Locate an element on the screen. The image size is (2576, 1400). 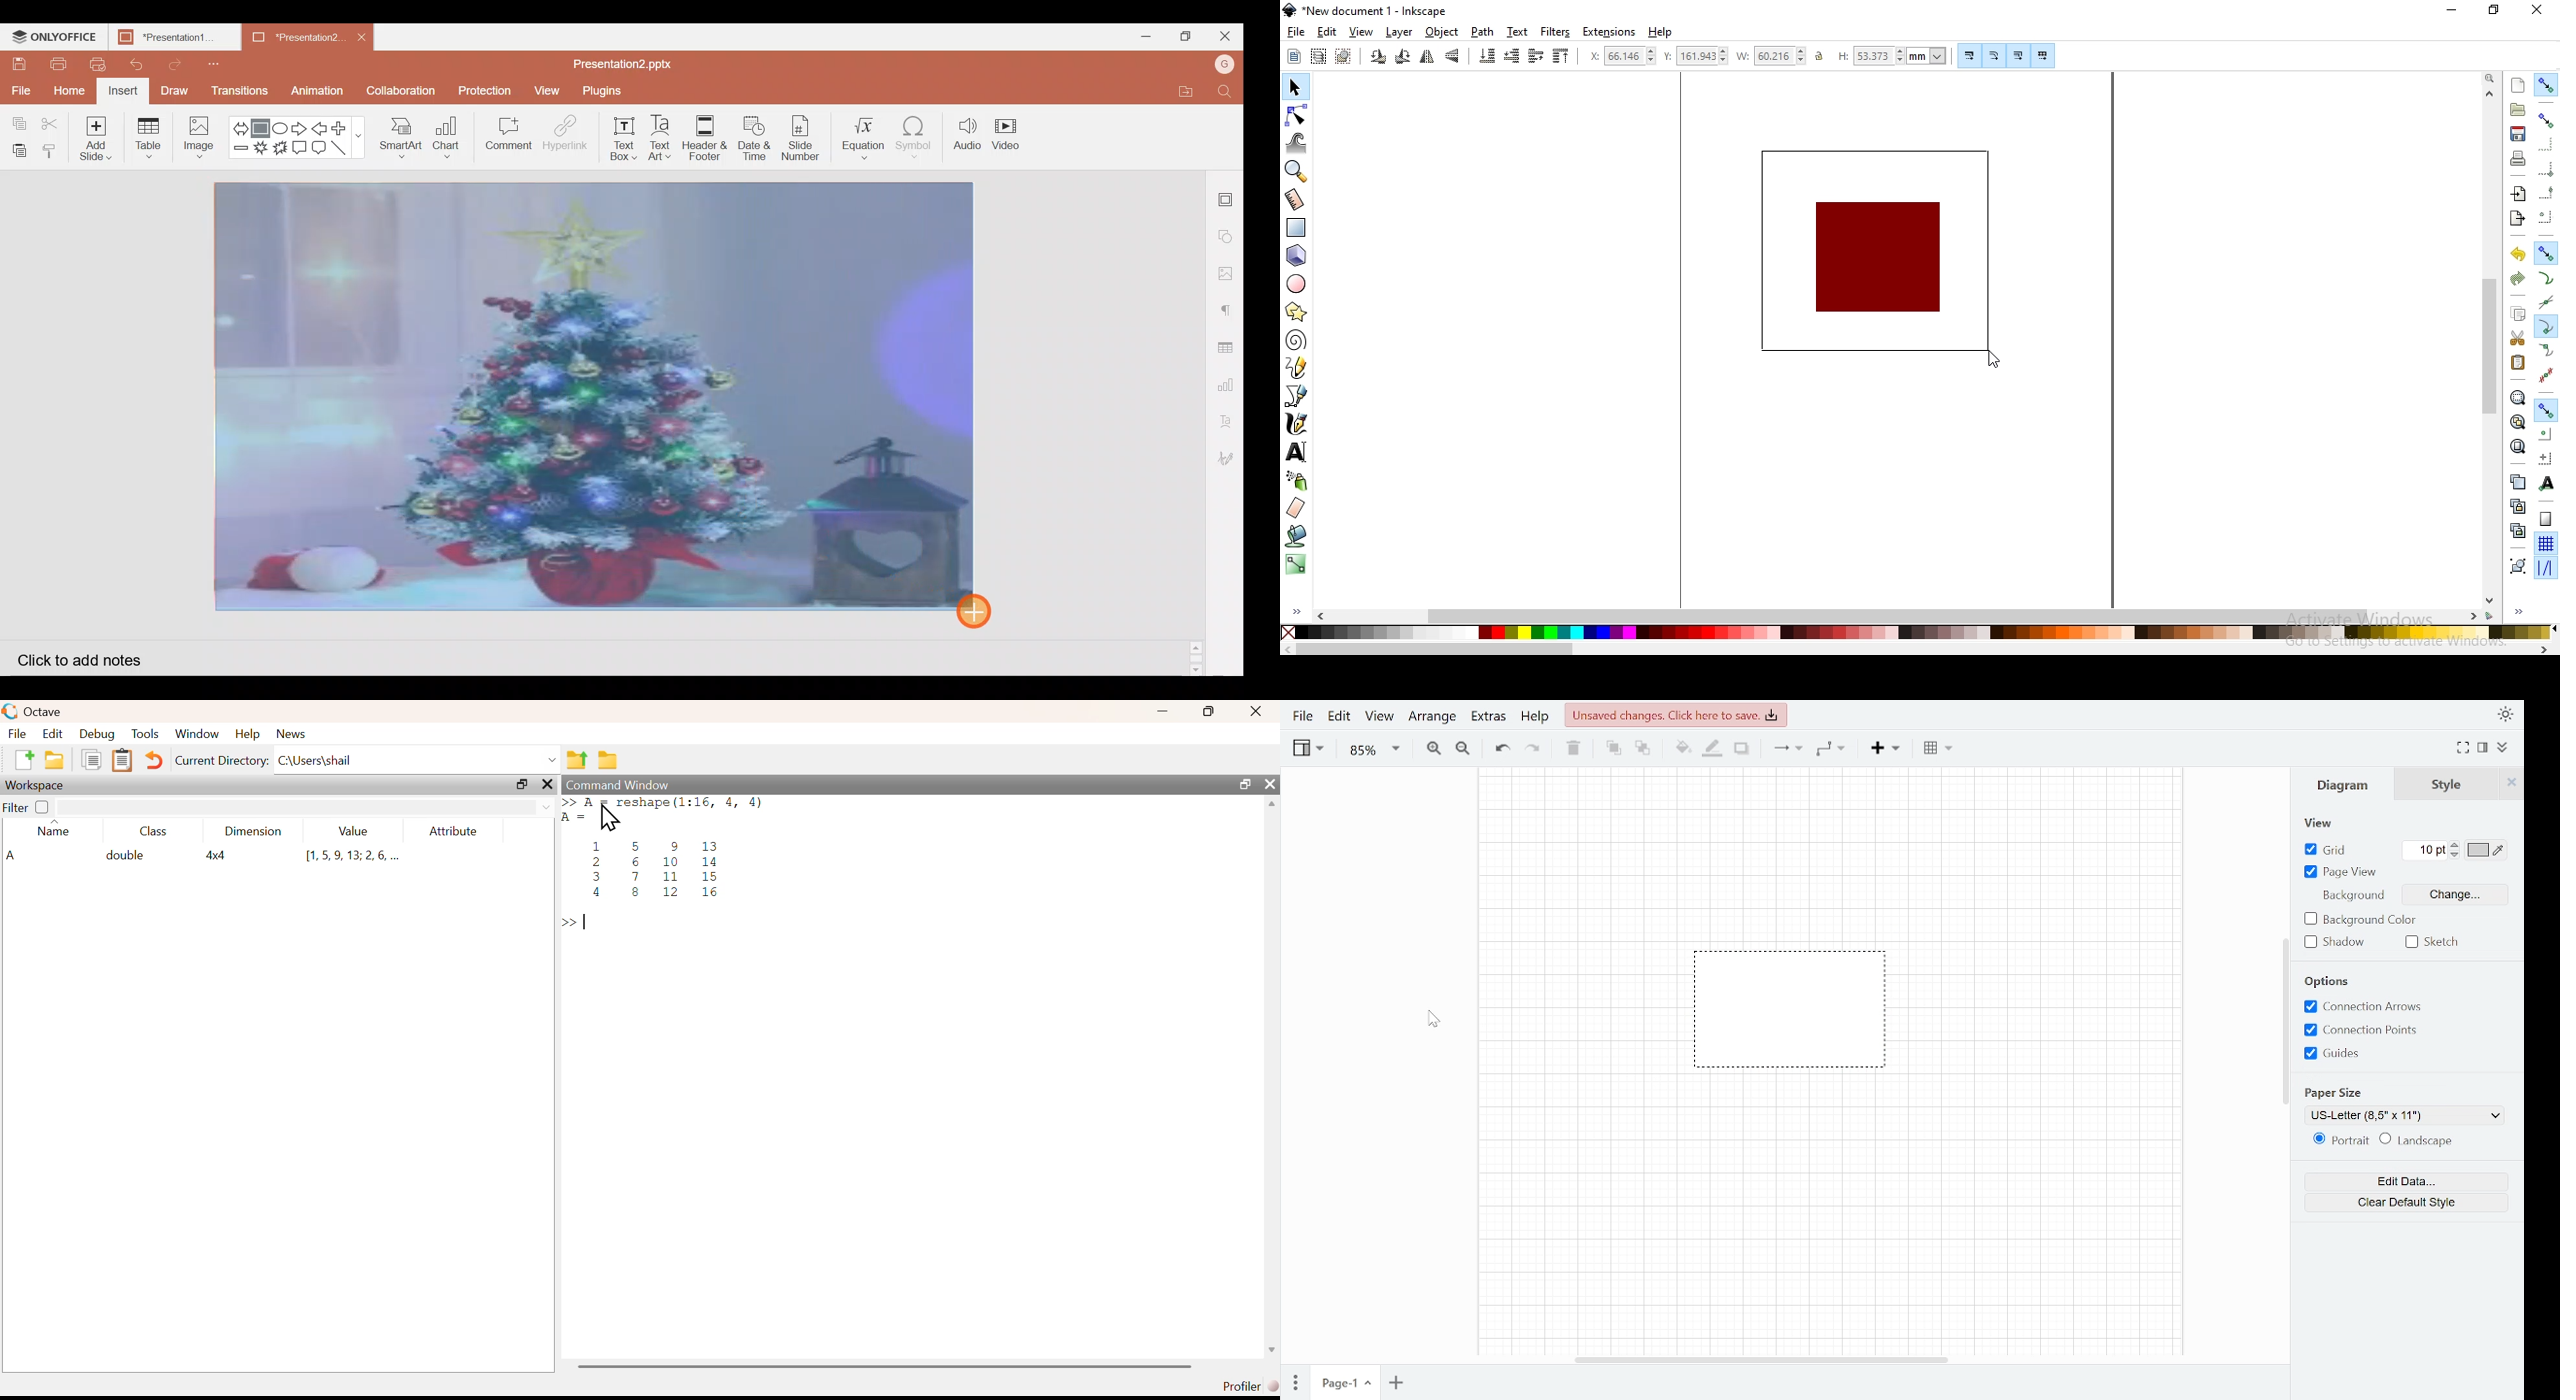
Format is located at coordinates (2483, 749).